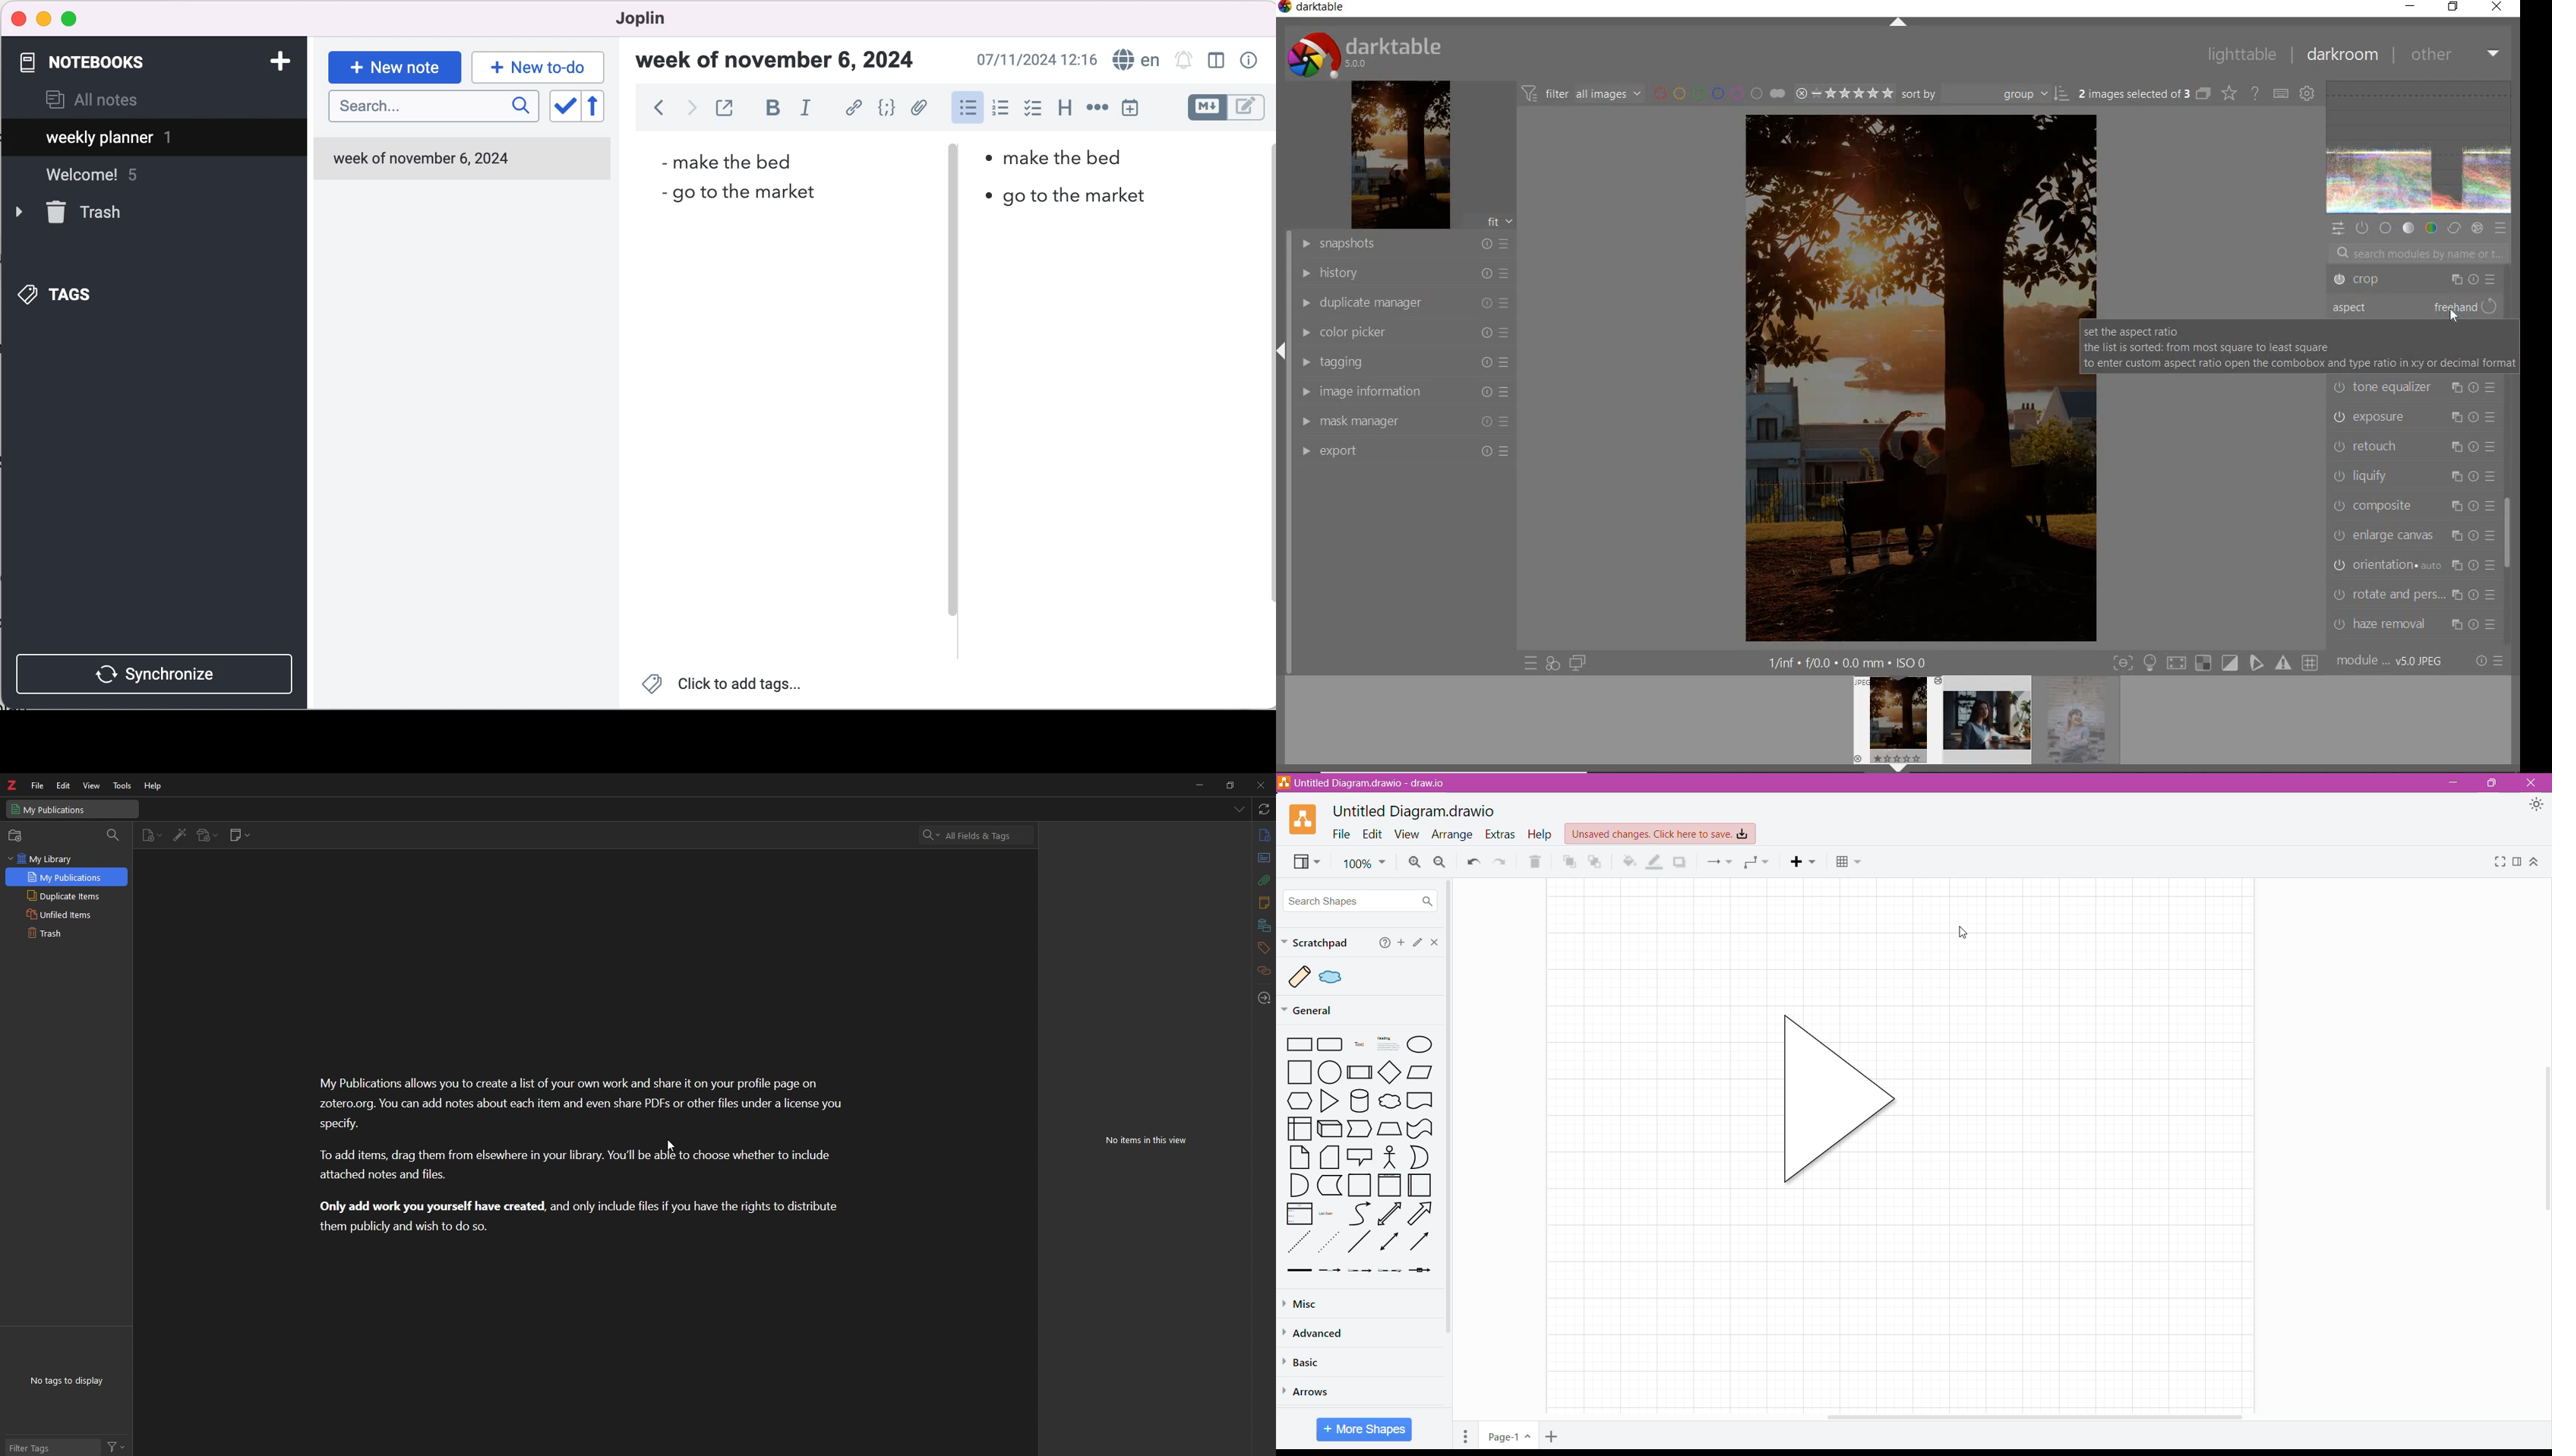 This screenshot has width=2576, height=1456. Describe the element at coordinates (205, 836) in the screenshot. I see `Add attachments` at that location.